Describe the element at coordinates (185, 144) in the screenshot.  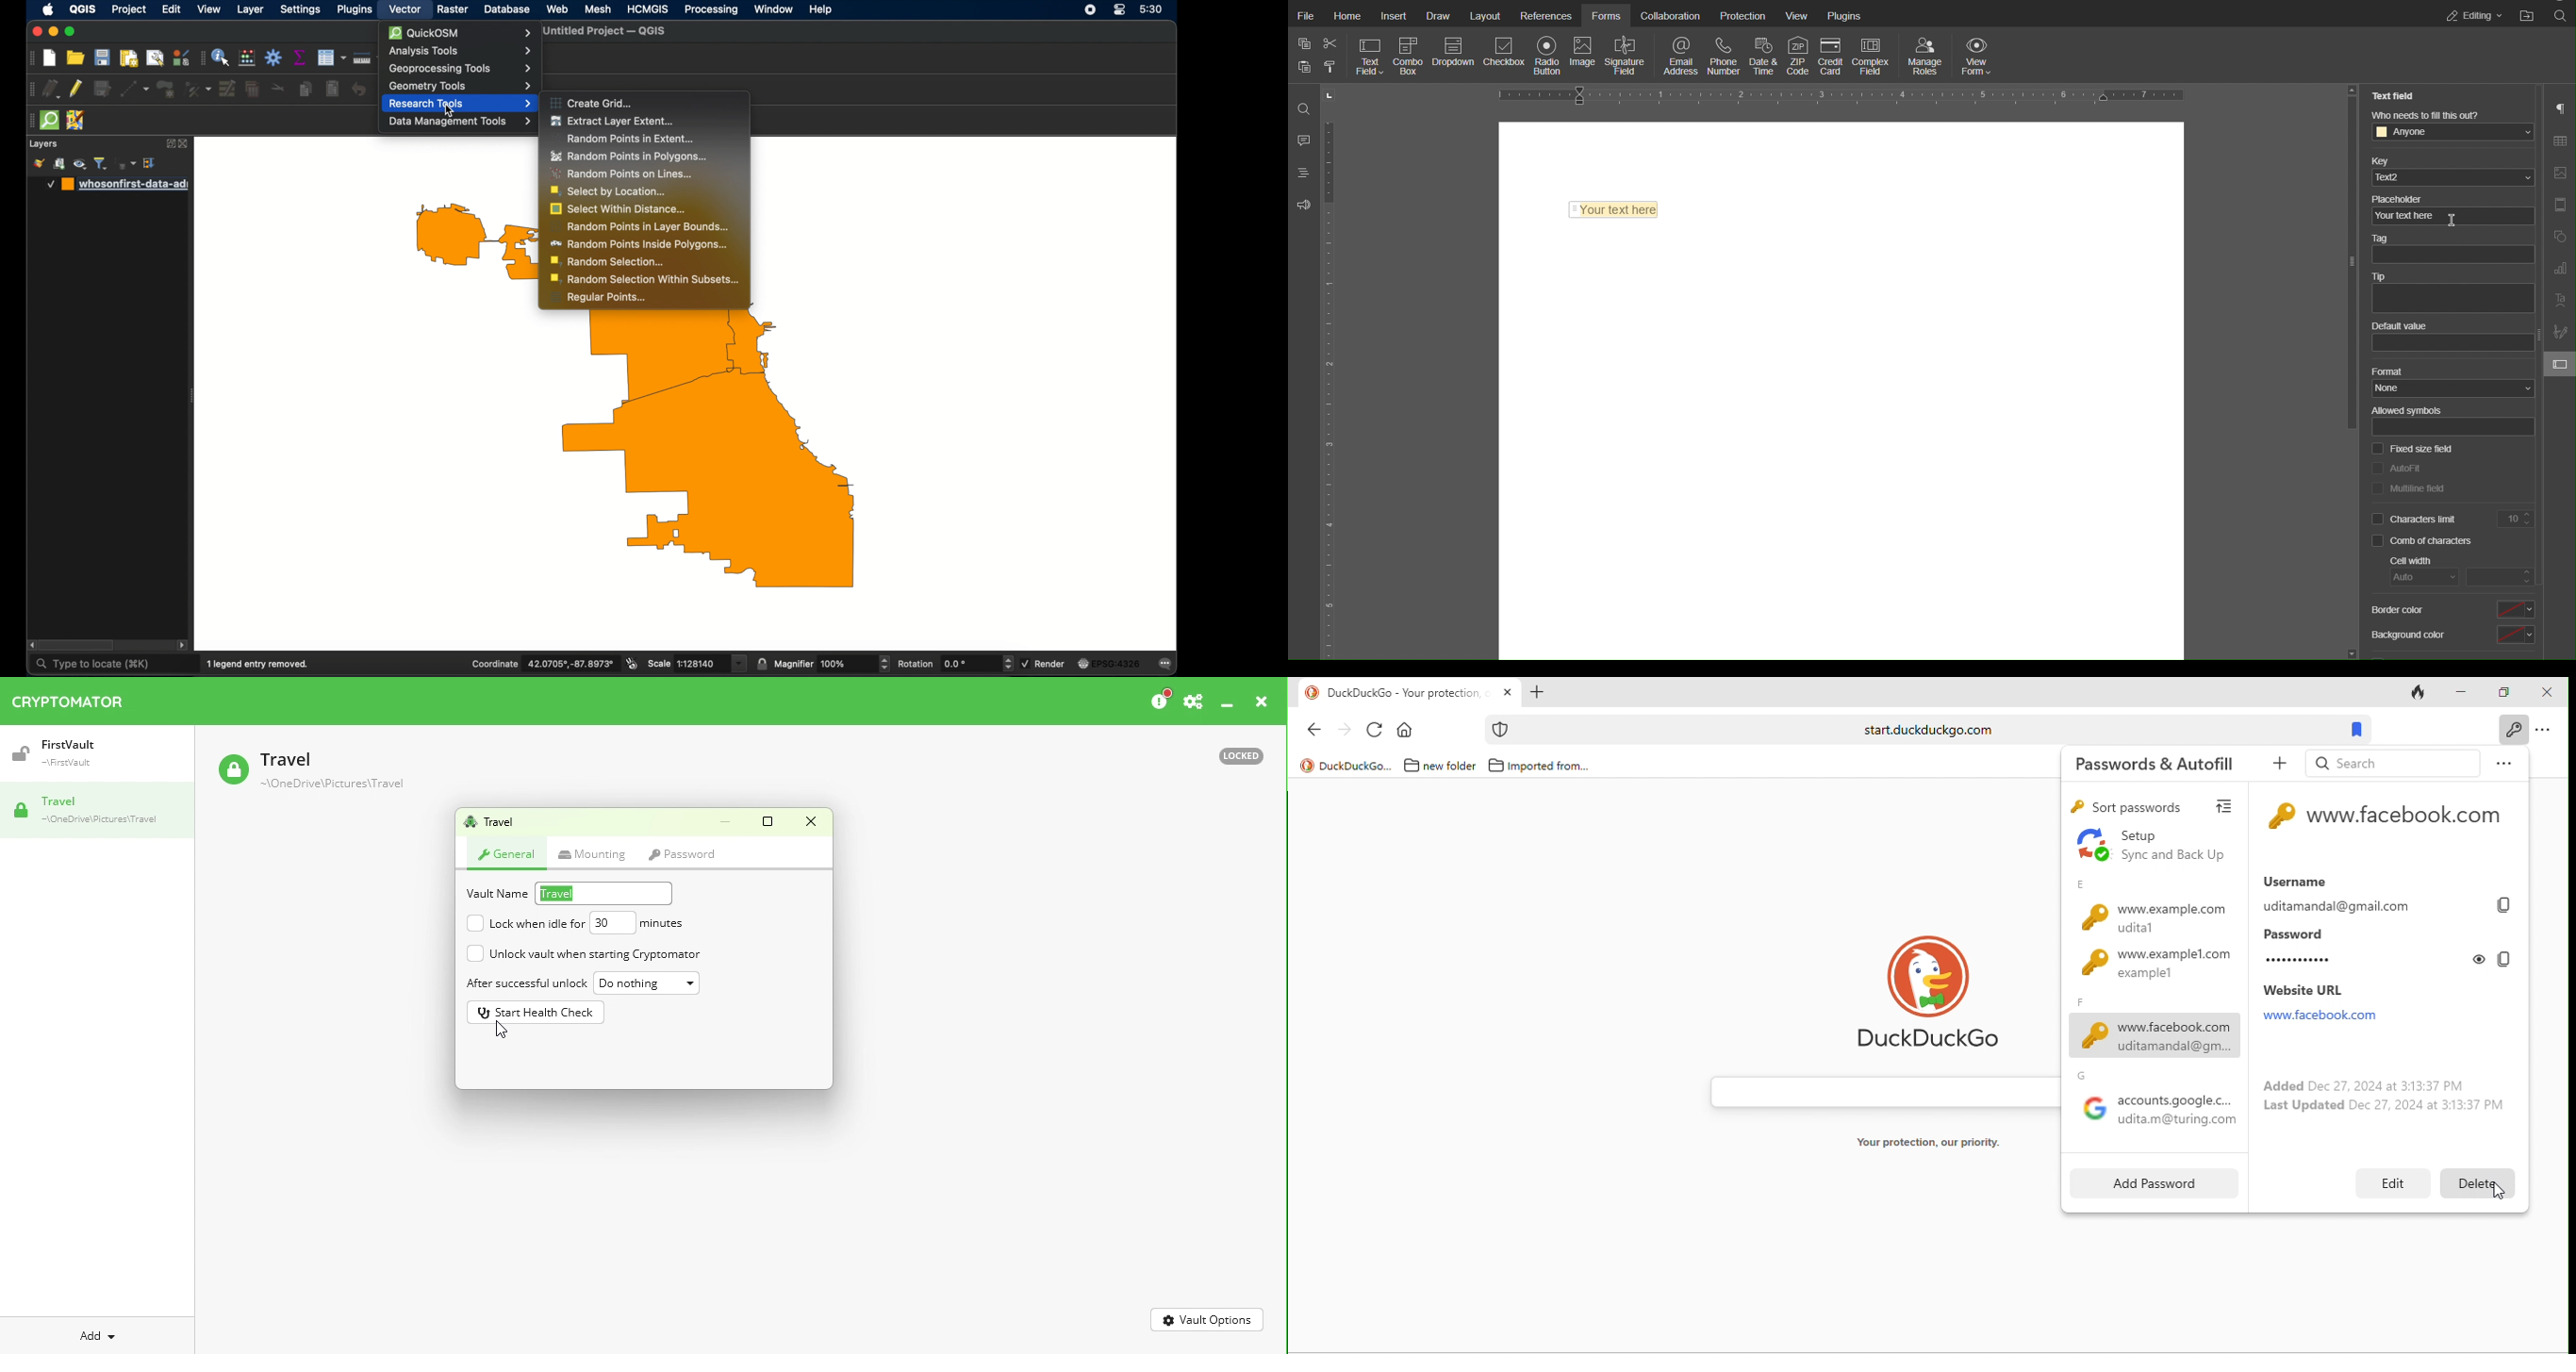
I see `close` at that location.